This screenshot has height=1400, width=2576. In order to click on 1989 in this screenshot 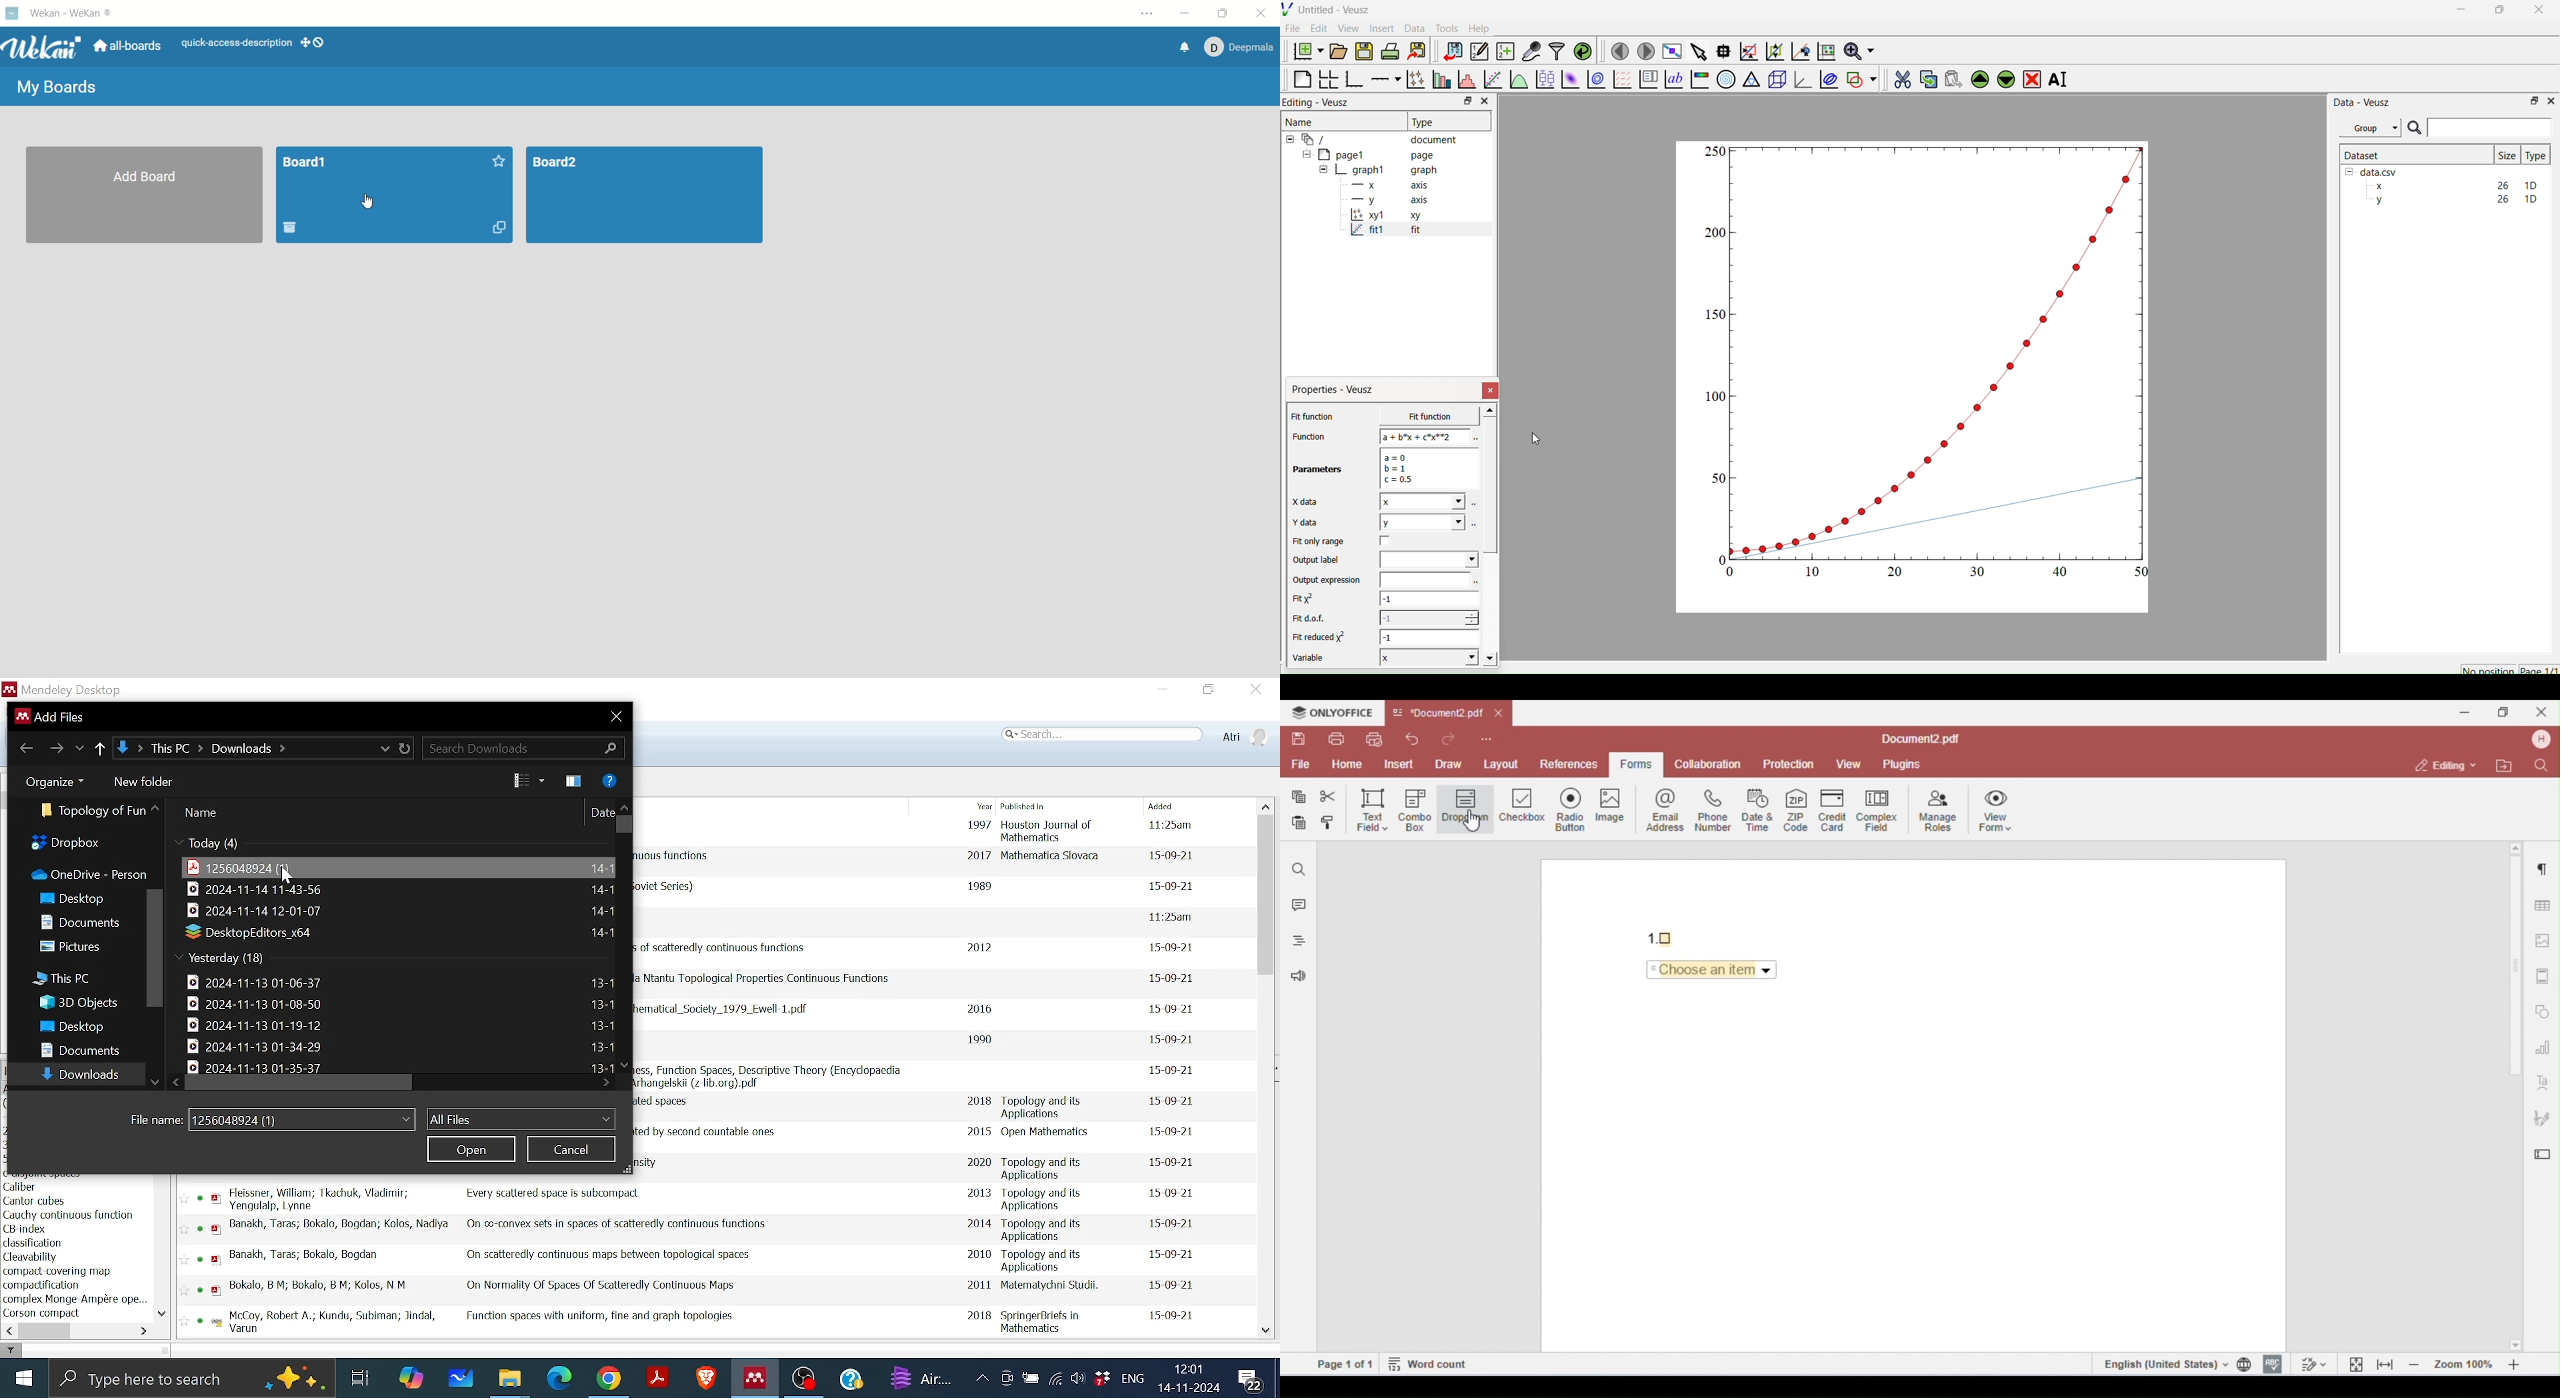, I will do `click(978, 886)`.